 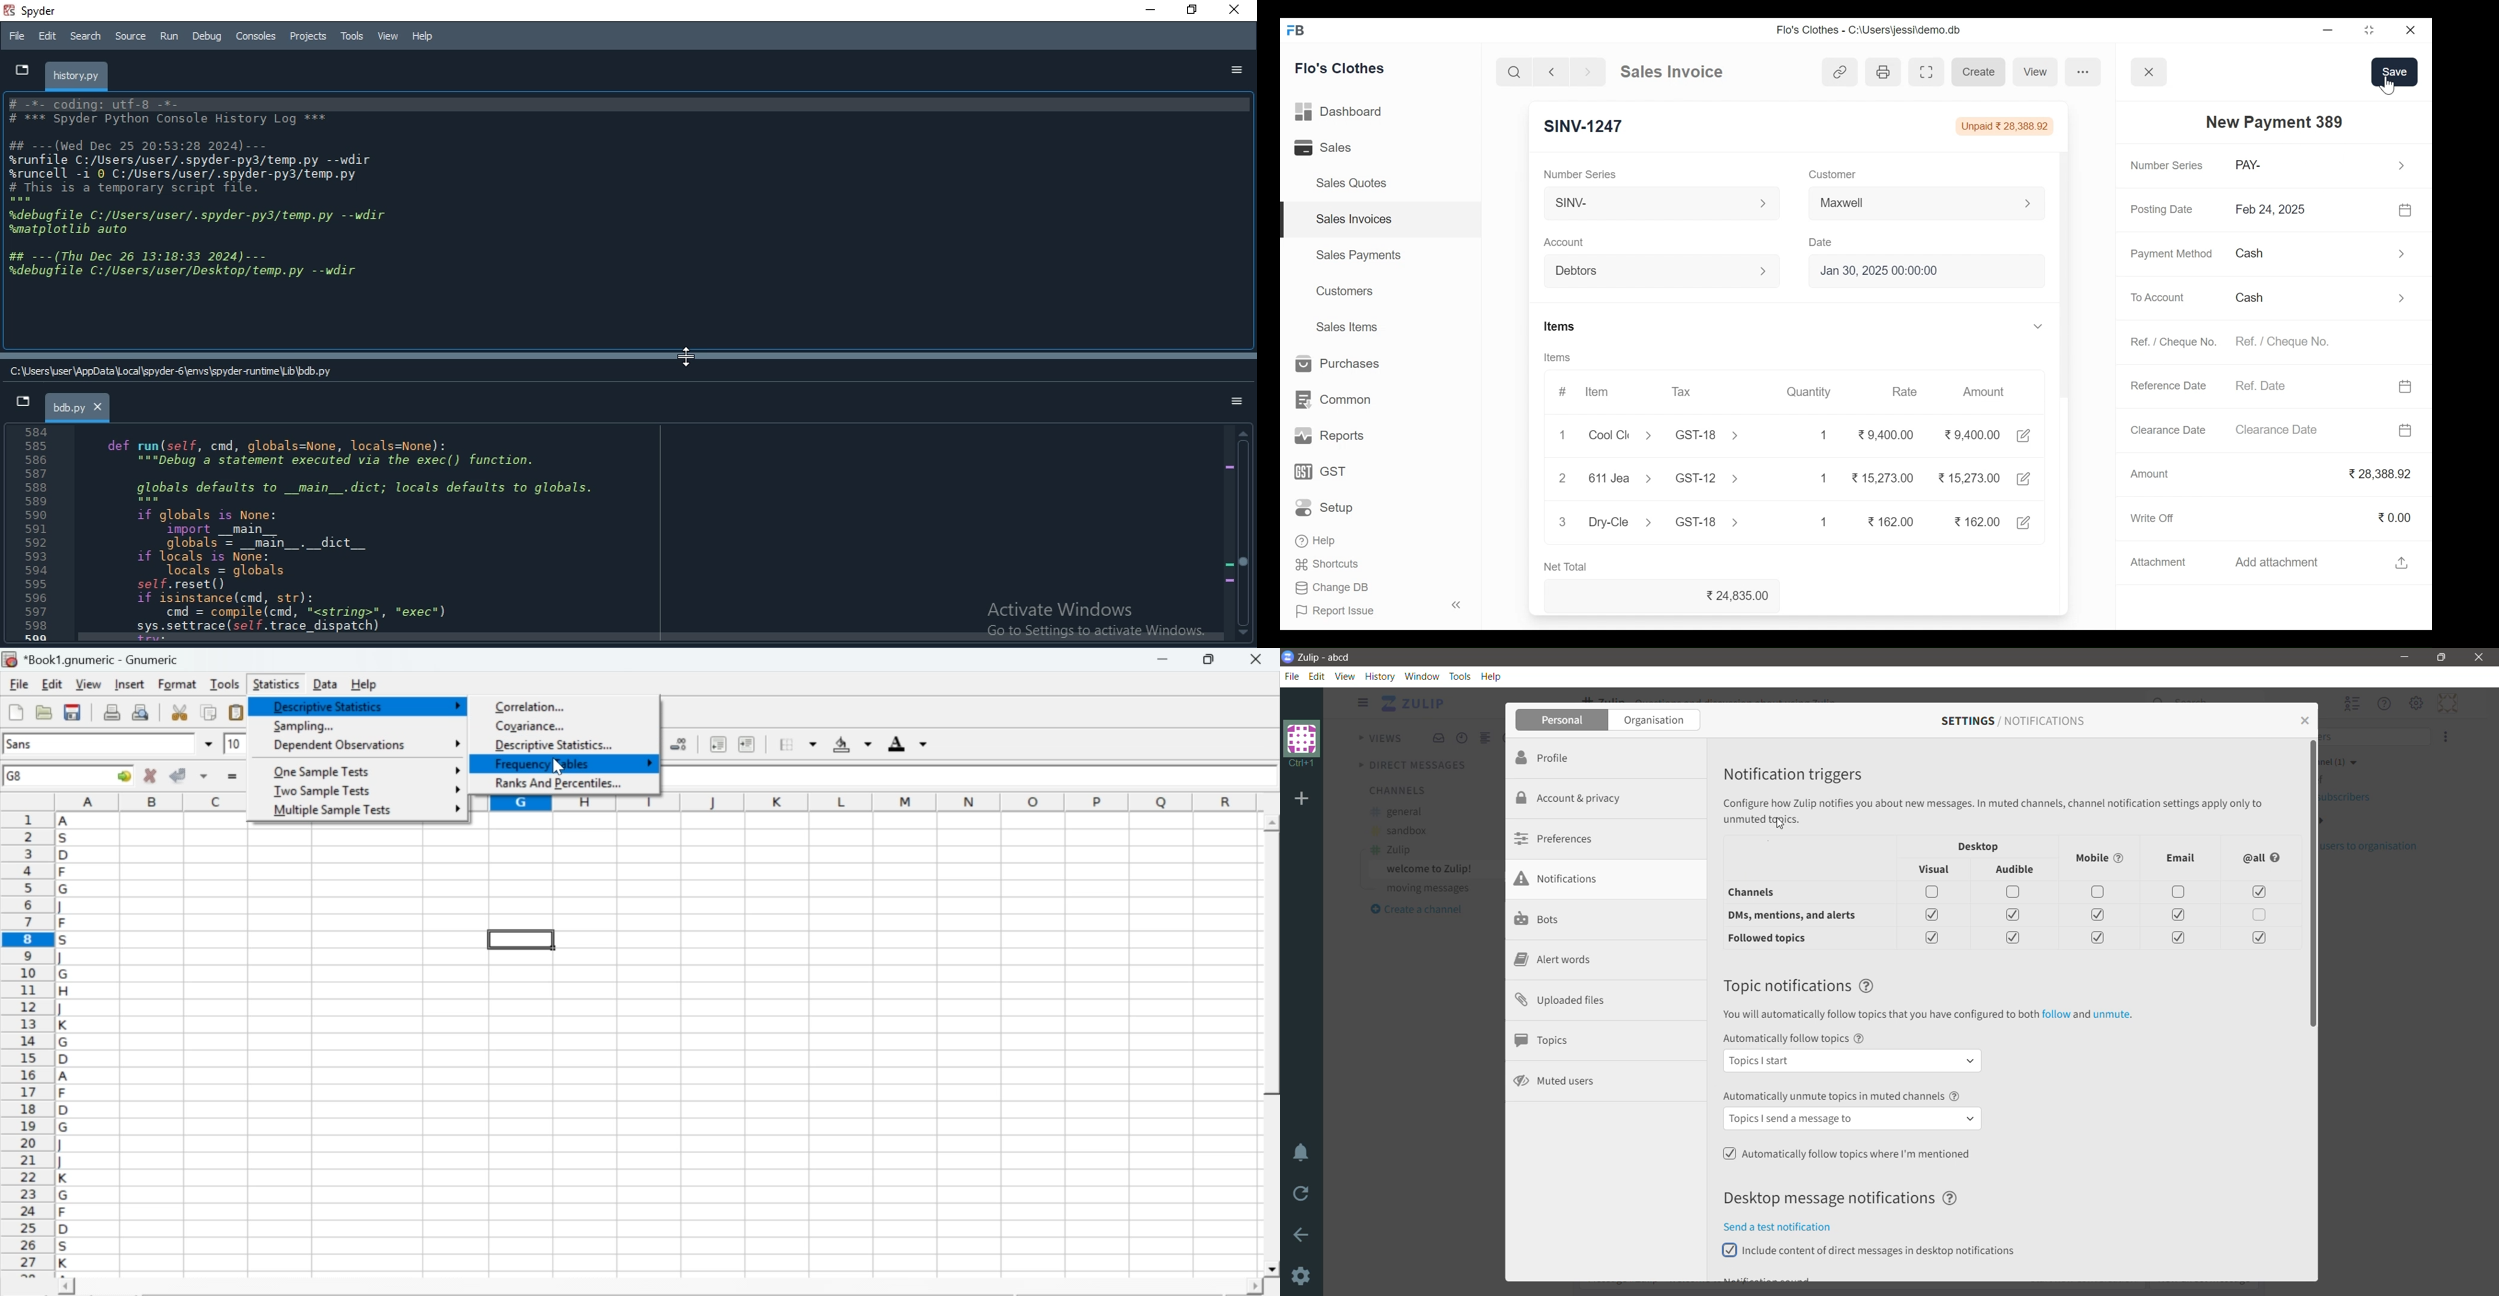 I want to click on Restore Down, so click(x=2443, y=658).